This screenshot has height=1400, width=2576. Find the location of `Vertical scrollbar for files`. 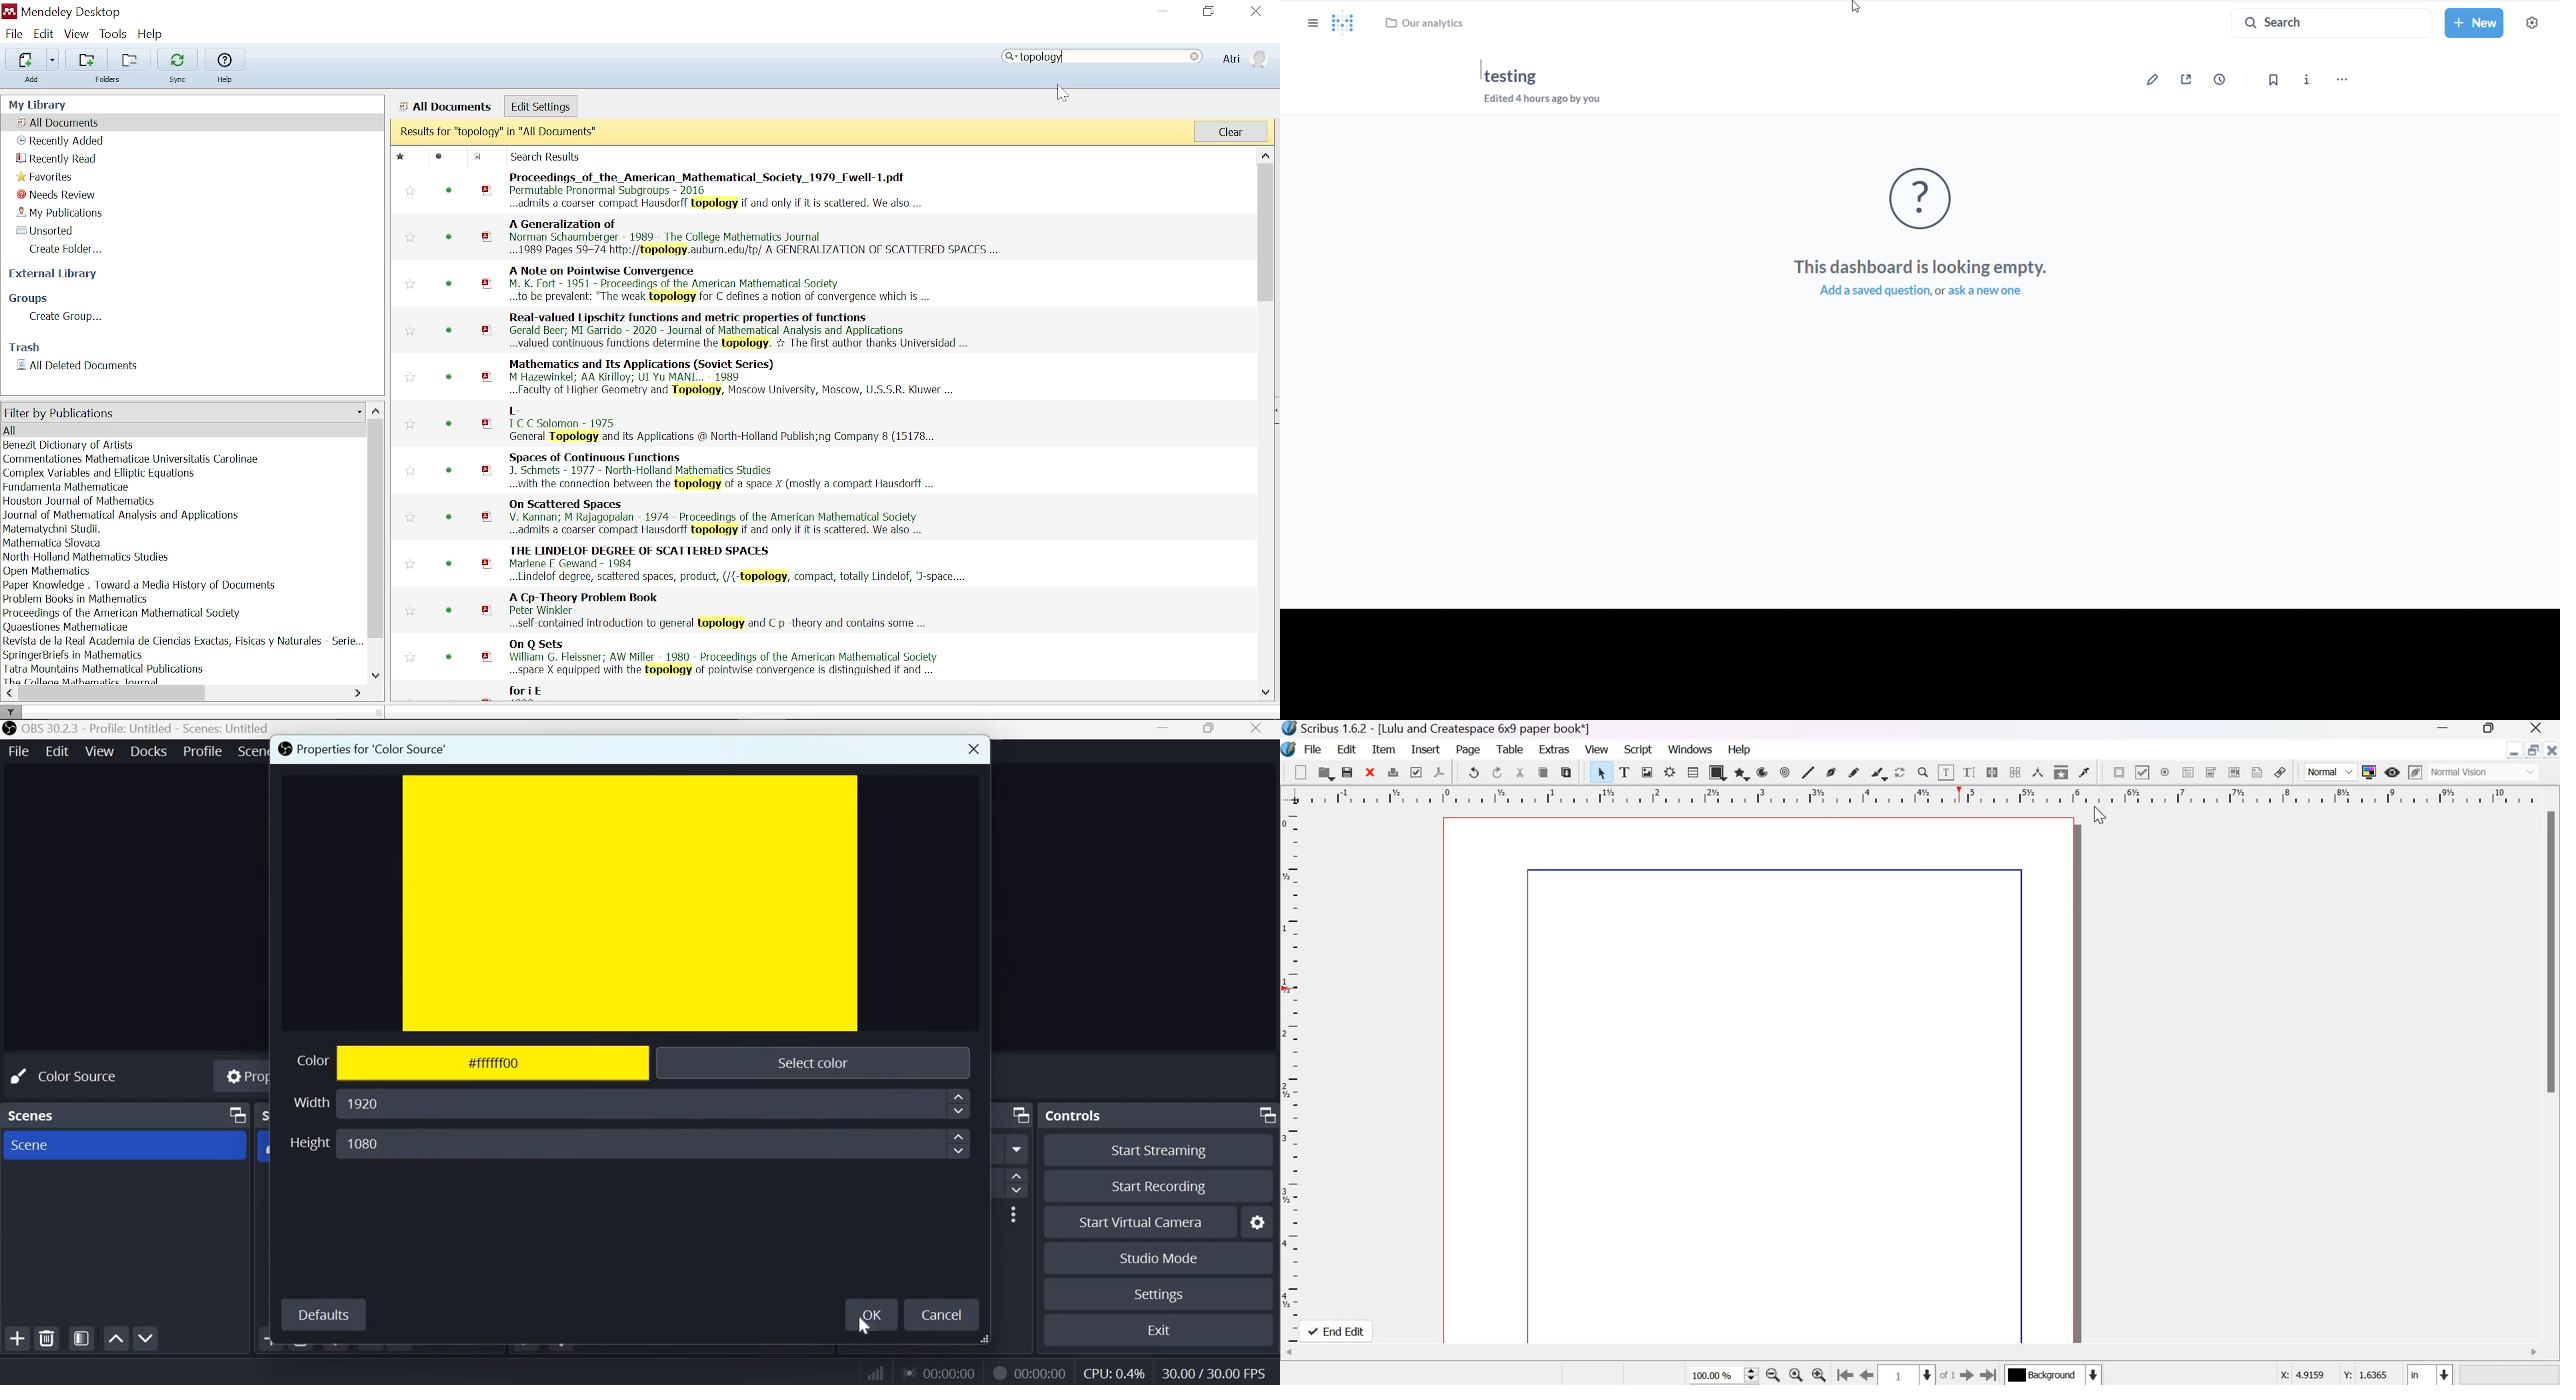

Vertical scrollbar for files is located at coordinates (1265, 235).